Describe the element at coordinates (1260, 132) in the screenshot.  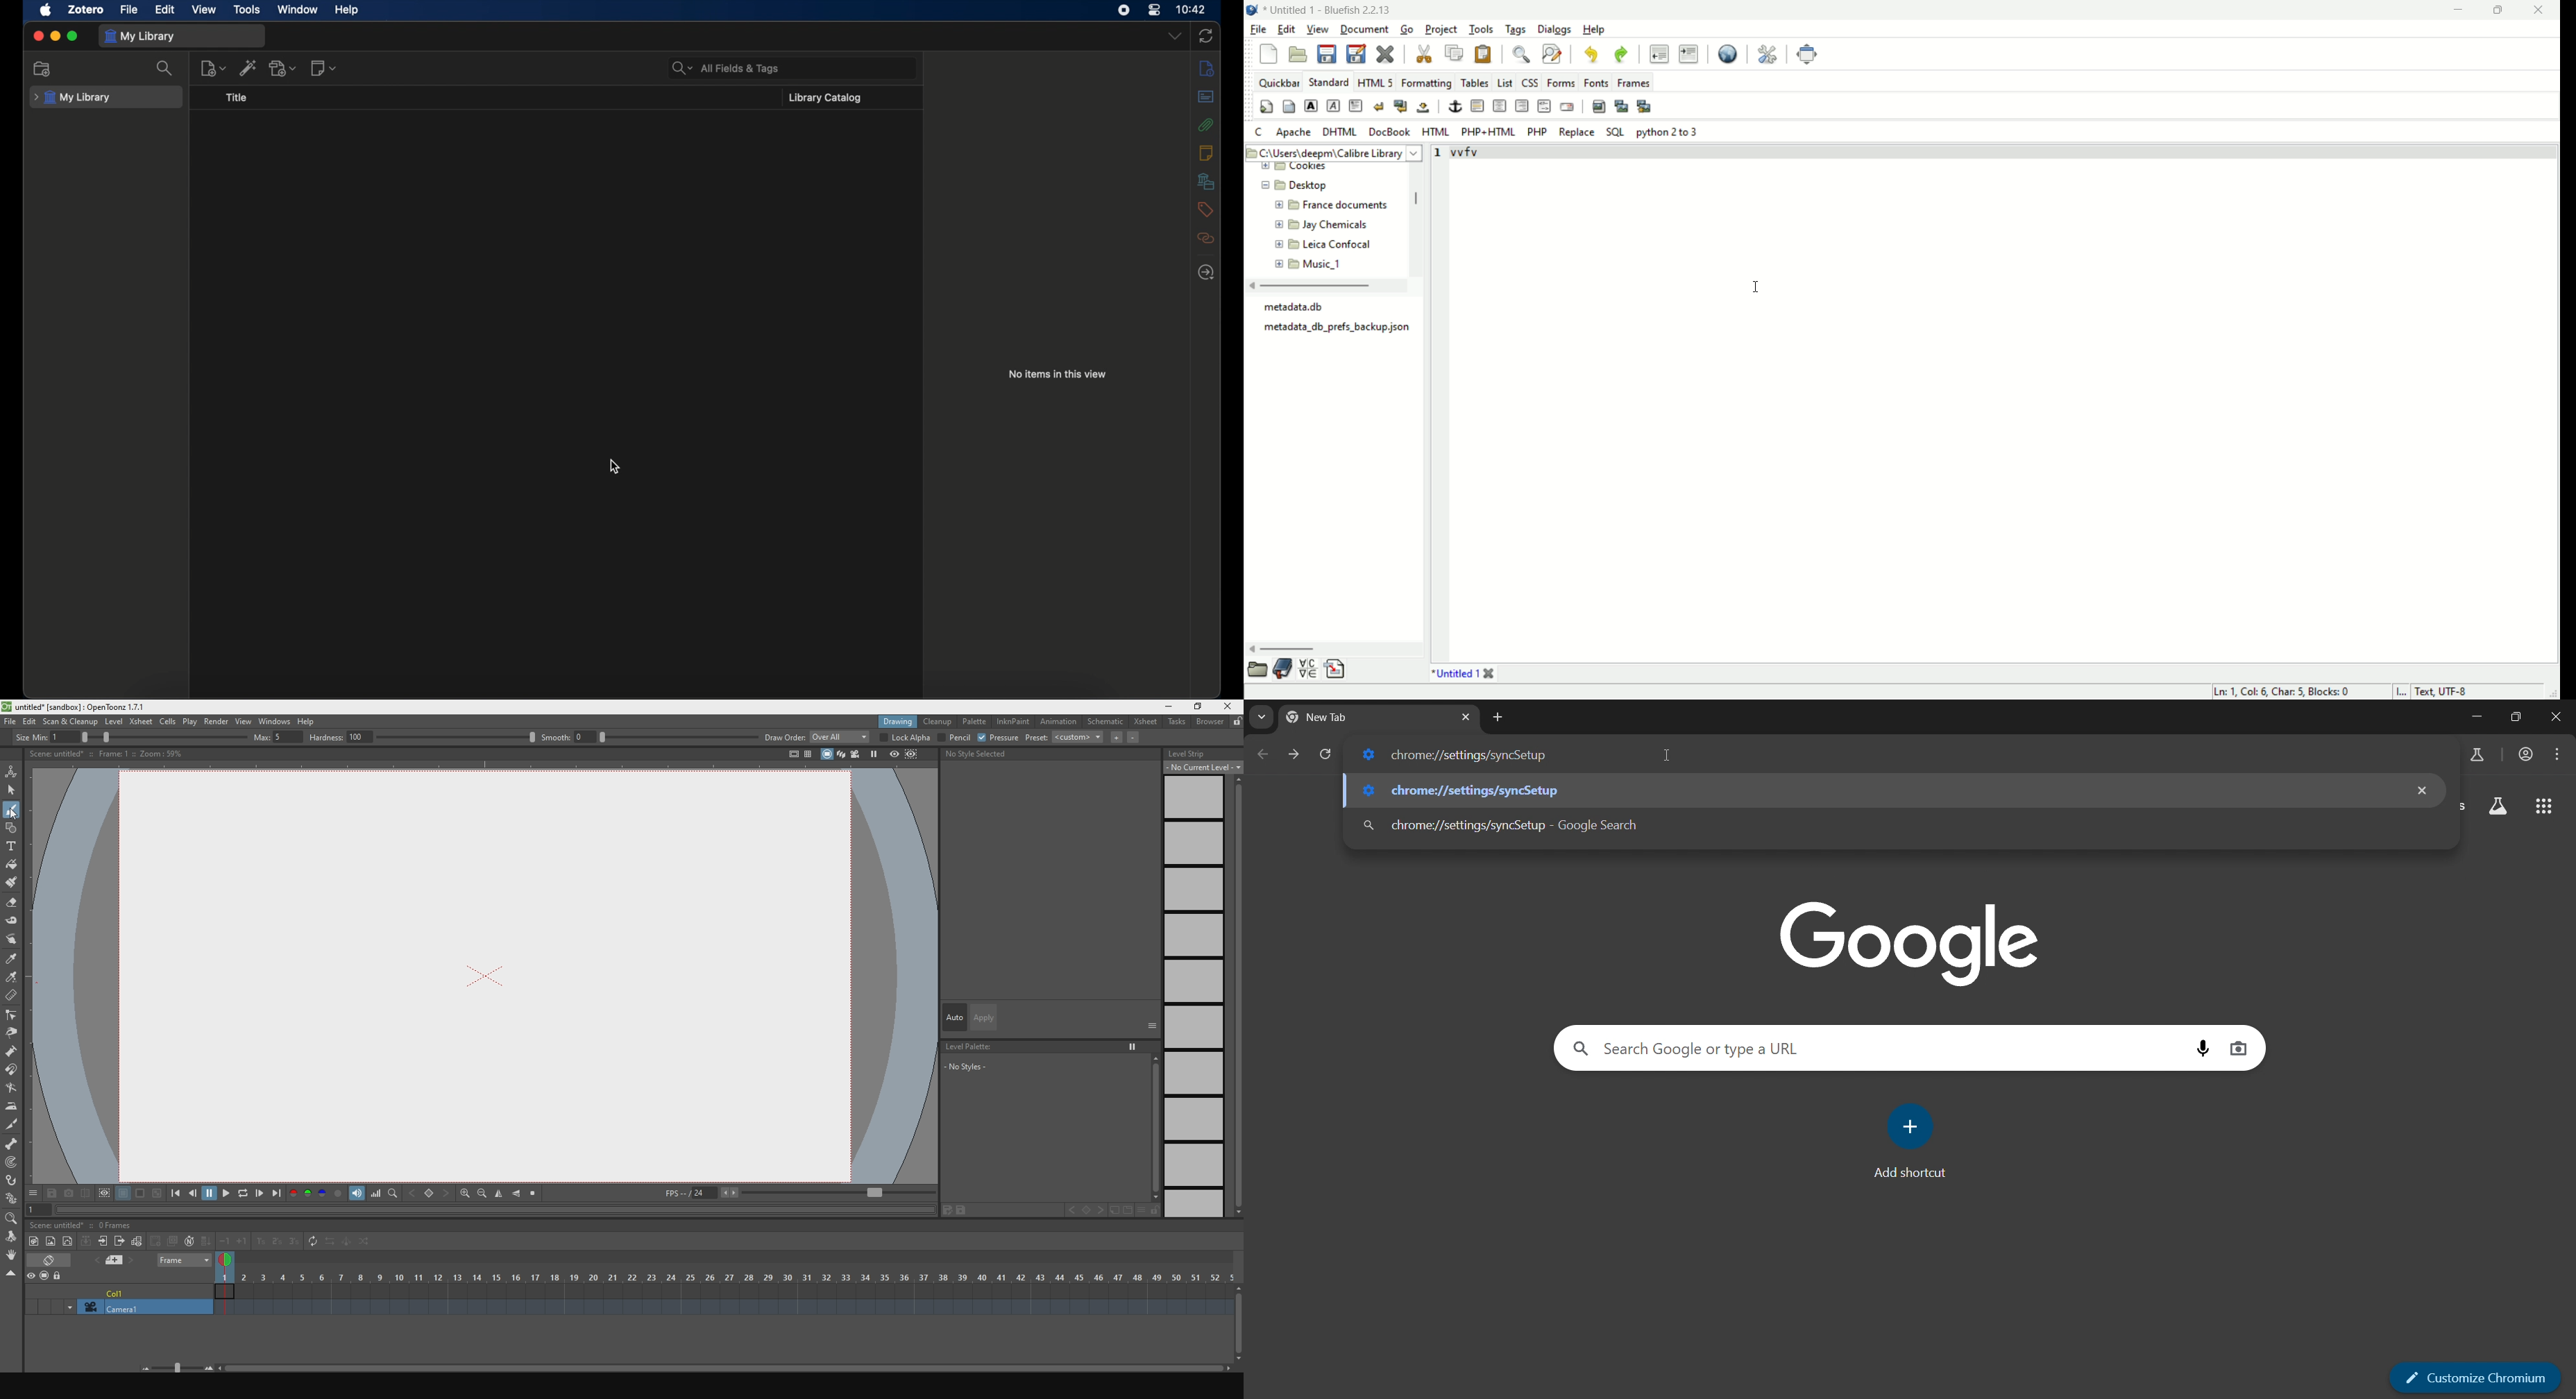
I see `C` at that location.